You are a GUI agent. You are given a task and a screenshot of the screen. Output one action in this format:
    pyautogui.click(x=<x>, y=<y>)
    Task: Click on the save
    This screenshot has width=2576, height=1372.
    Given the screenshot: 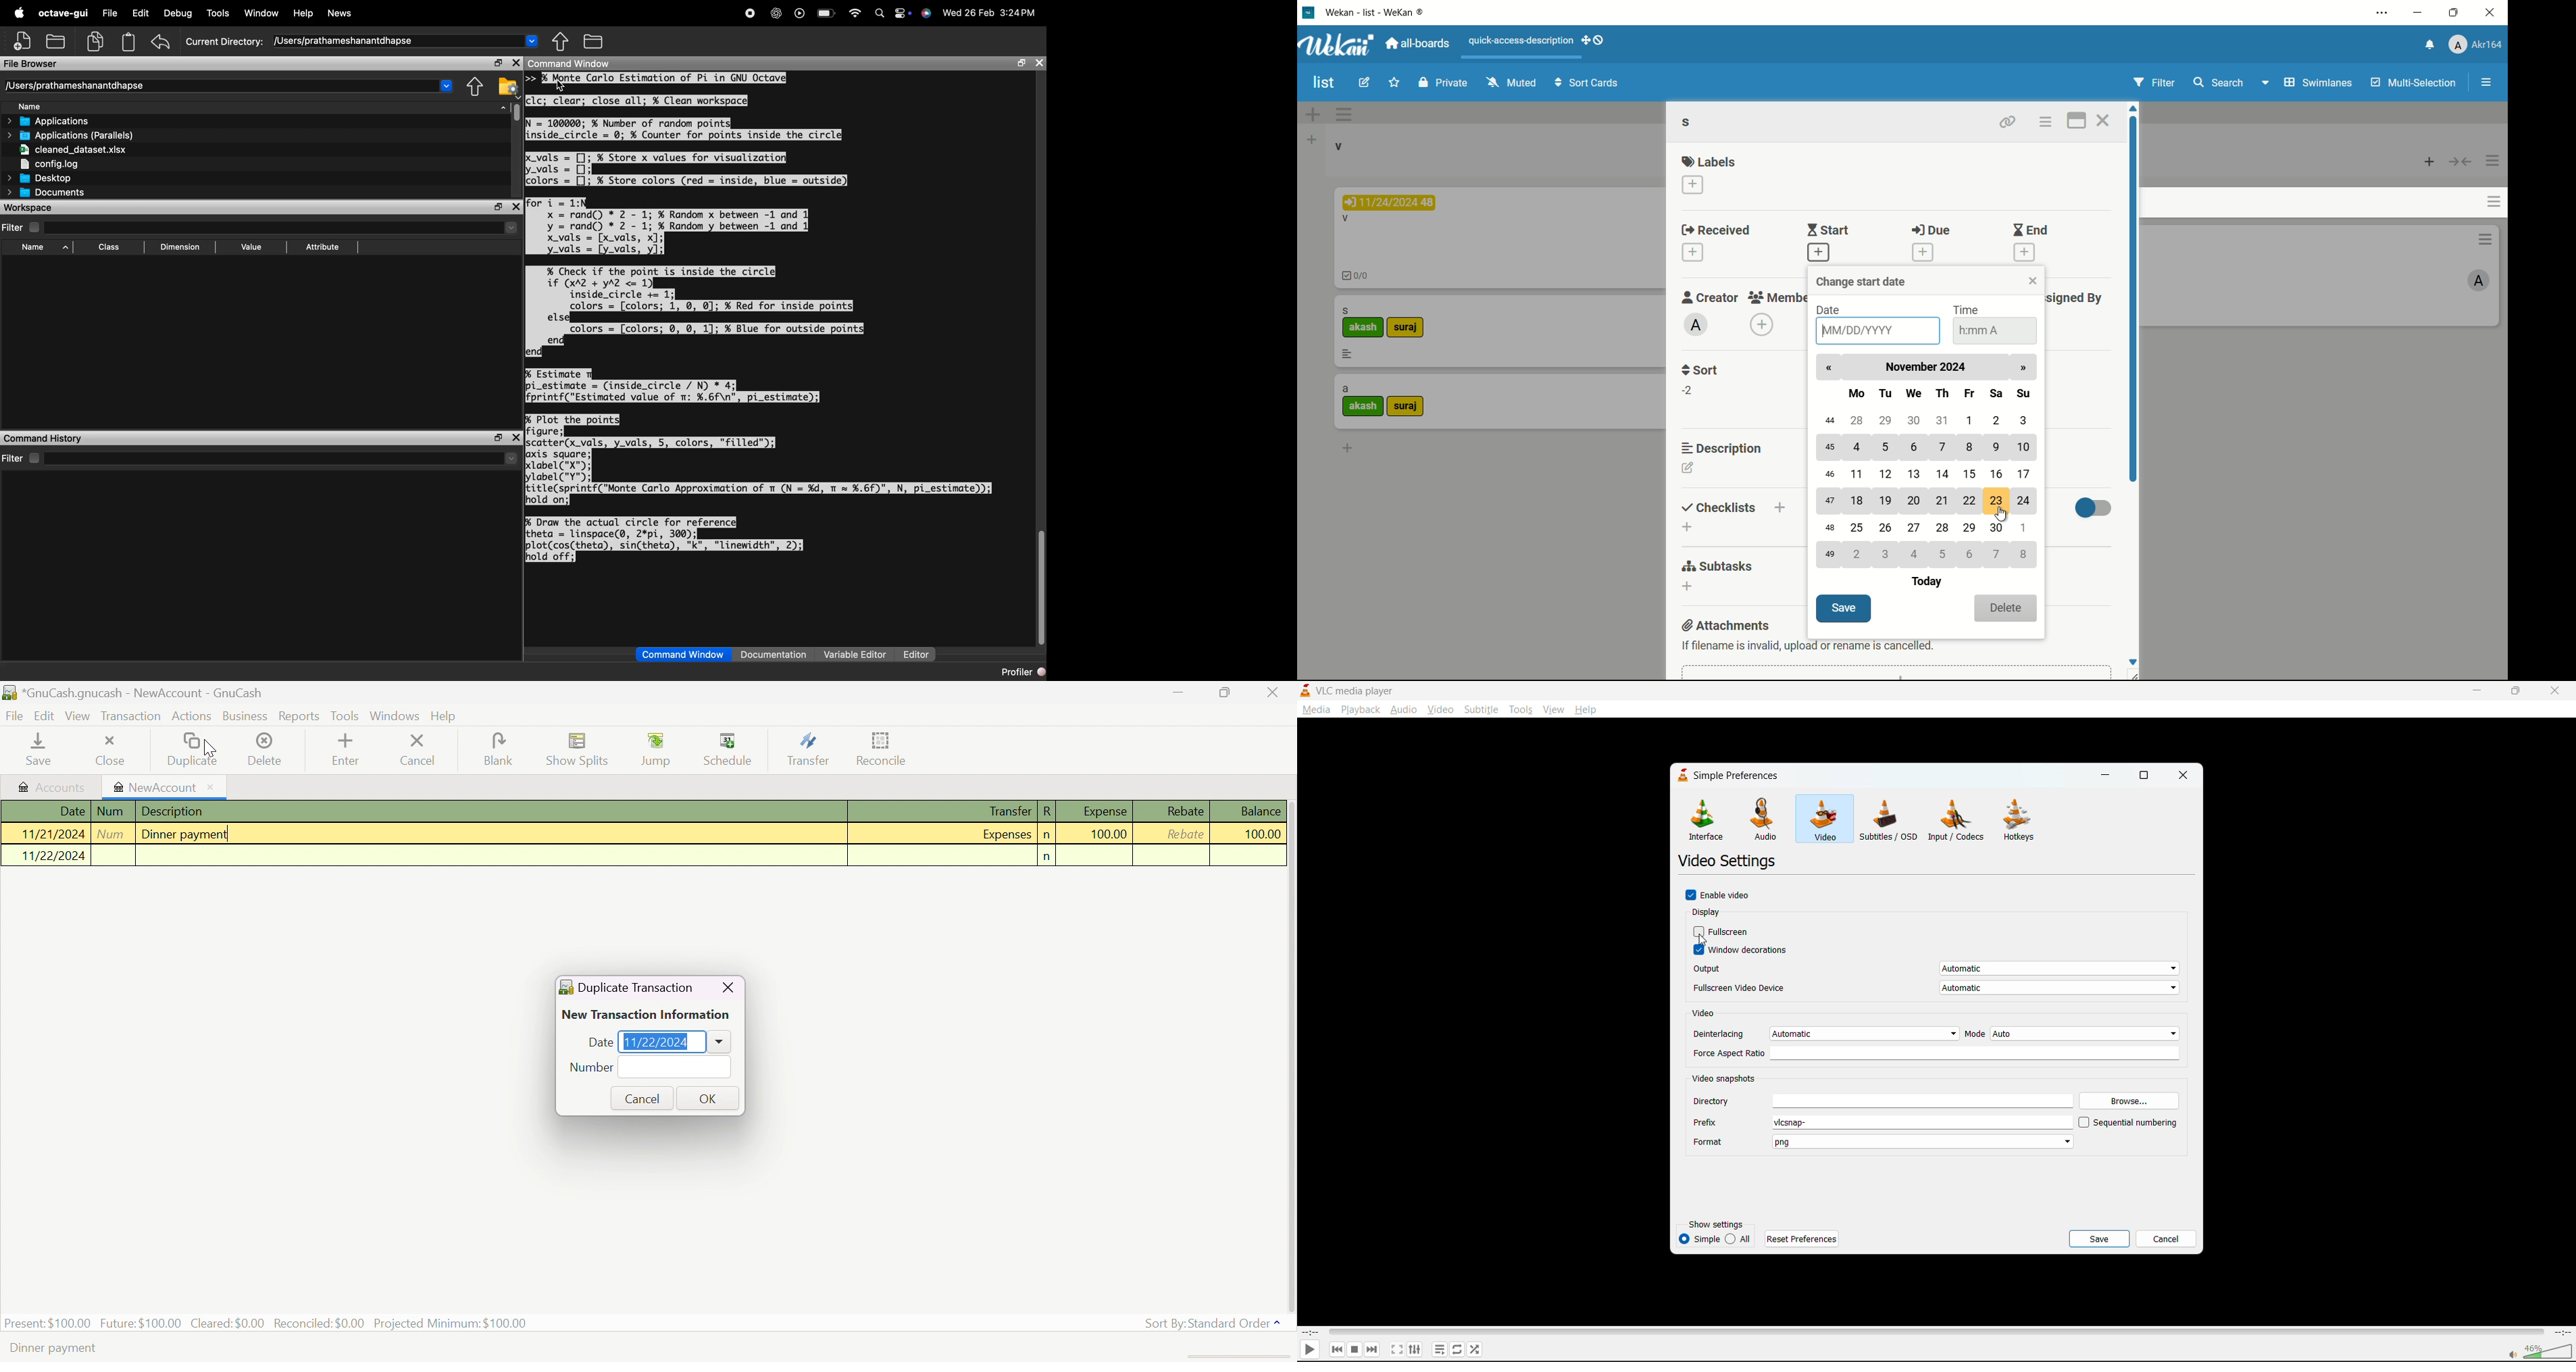 What is the action you would take?
    pyautogui.click(x=1844, y=608)
    